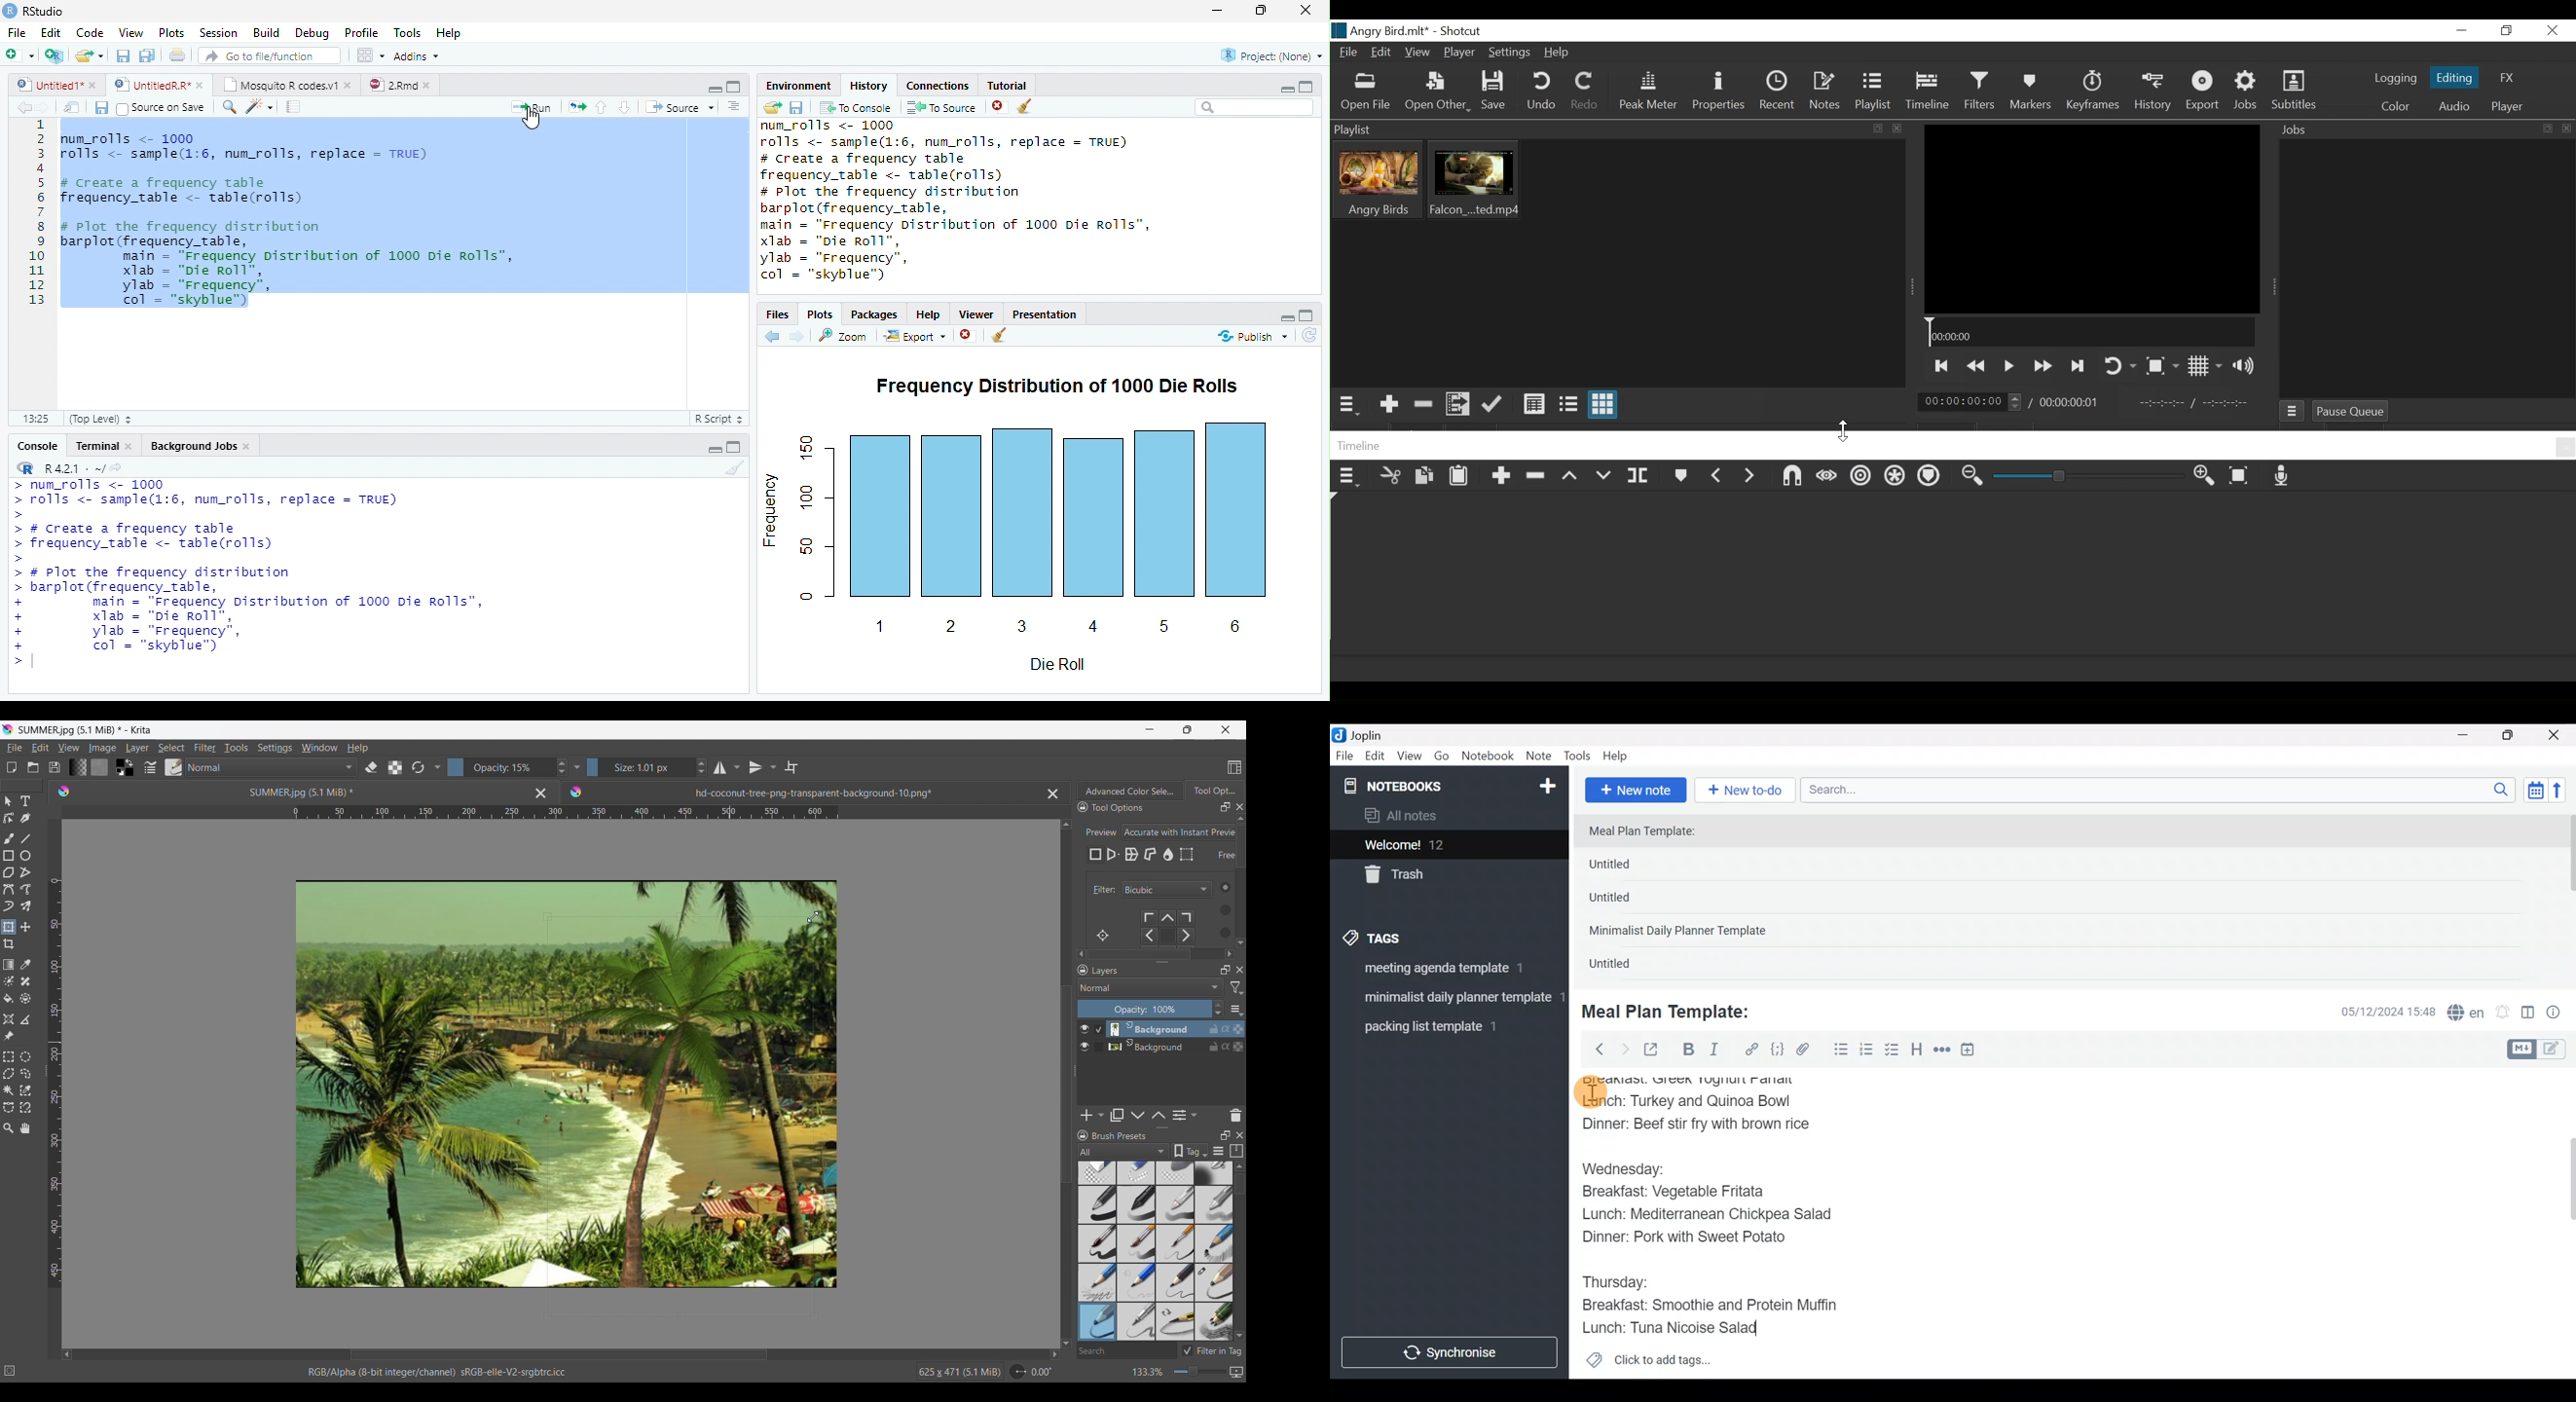 The width and height of the screenshot is (2576, 1428). What do you see at coordinates (941, 107) in the screenshot?
I see `To Source` at bounding box center [941, 107].